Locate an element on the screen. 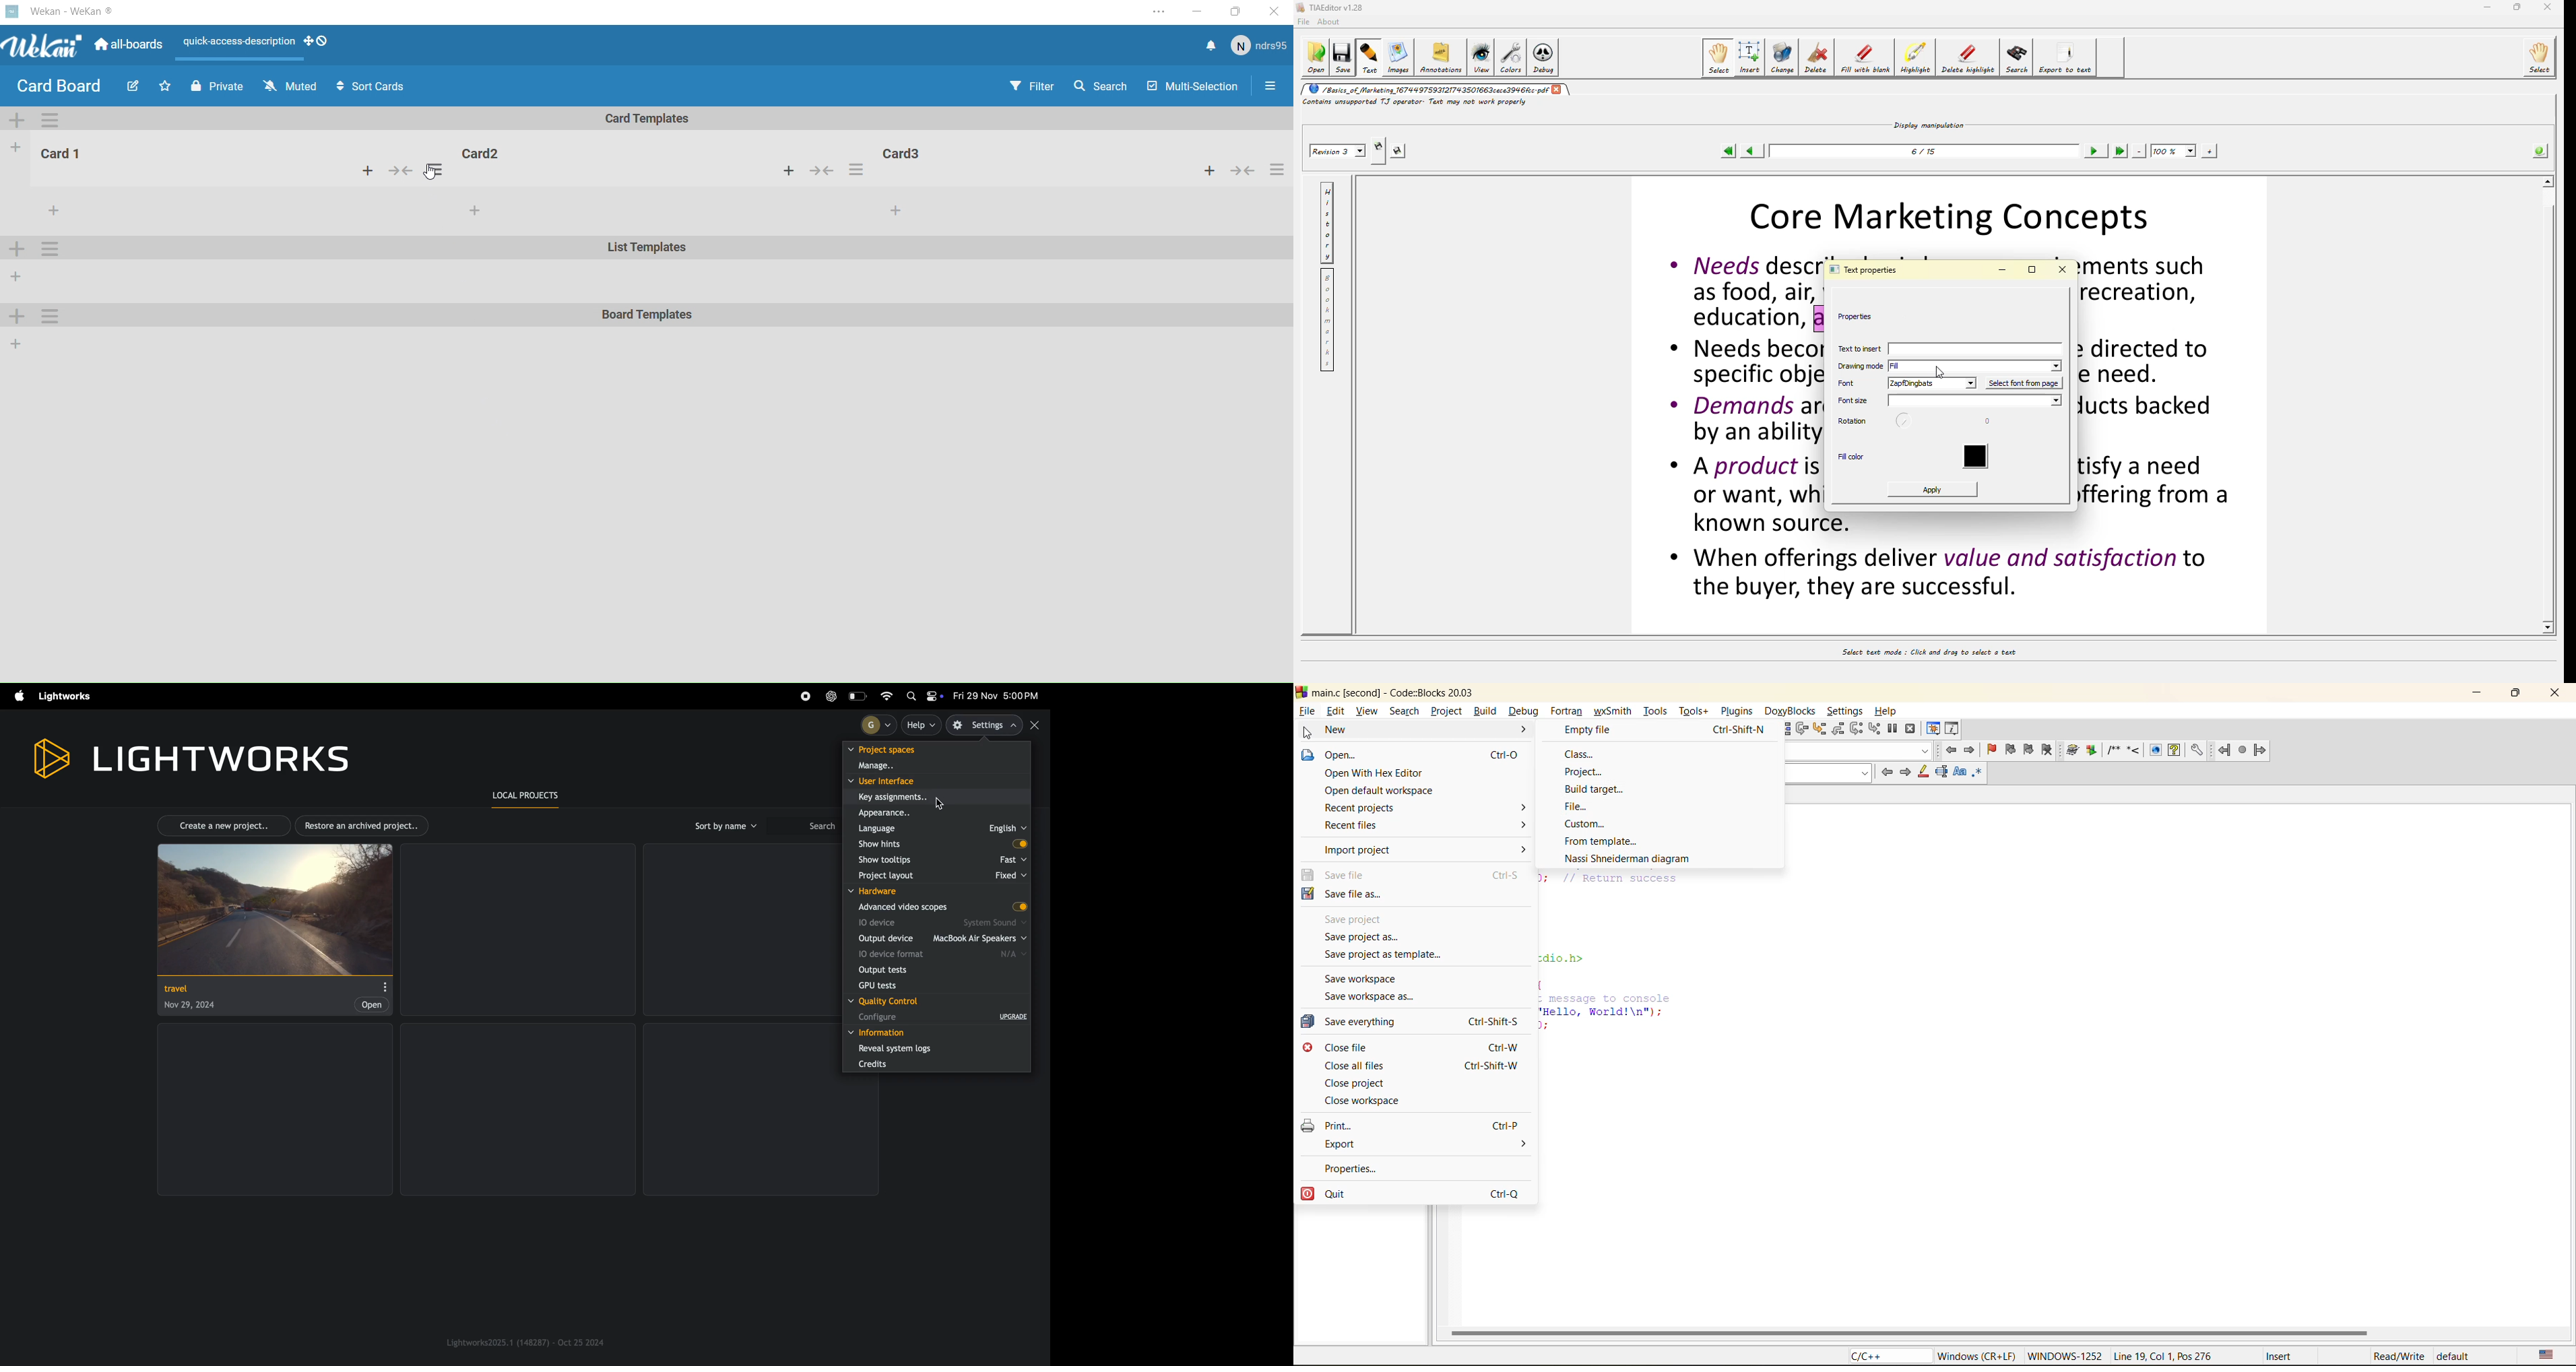  Muted is located at coordinates (292, 86).